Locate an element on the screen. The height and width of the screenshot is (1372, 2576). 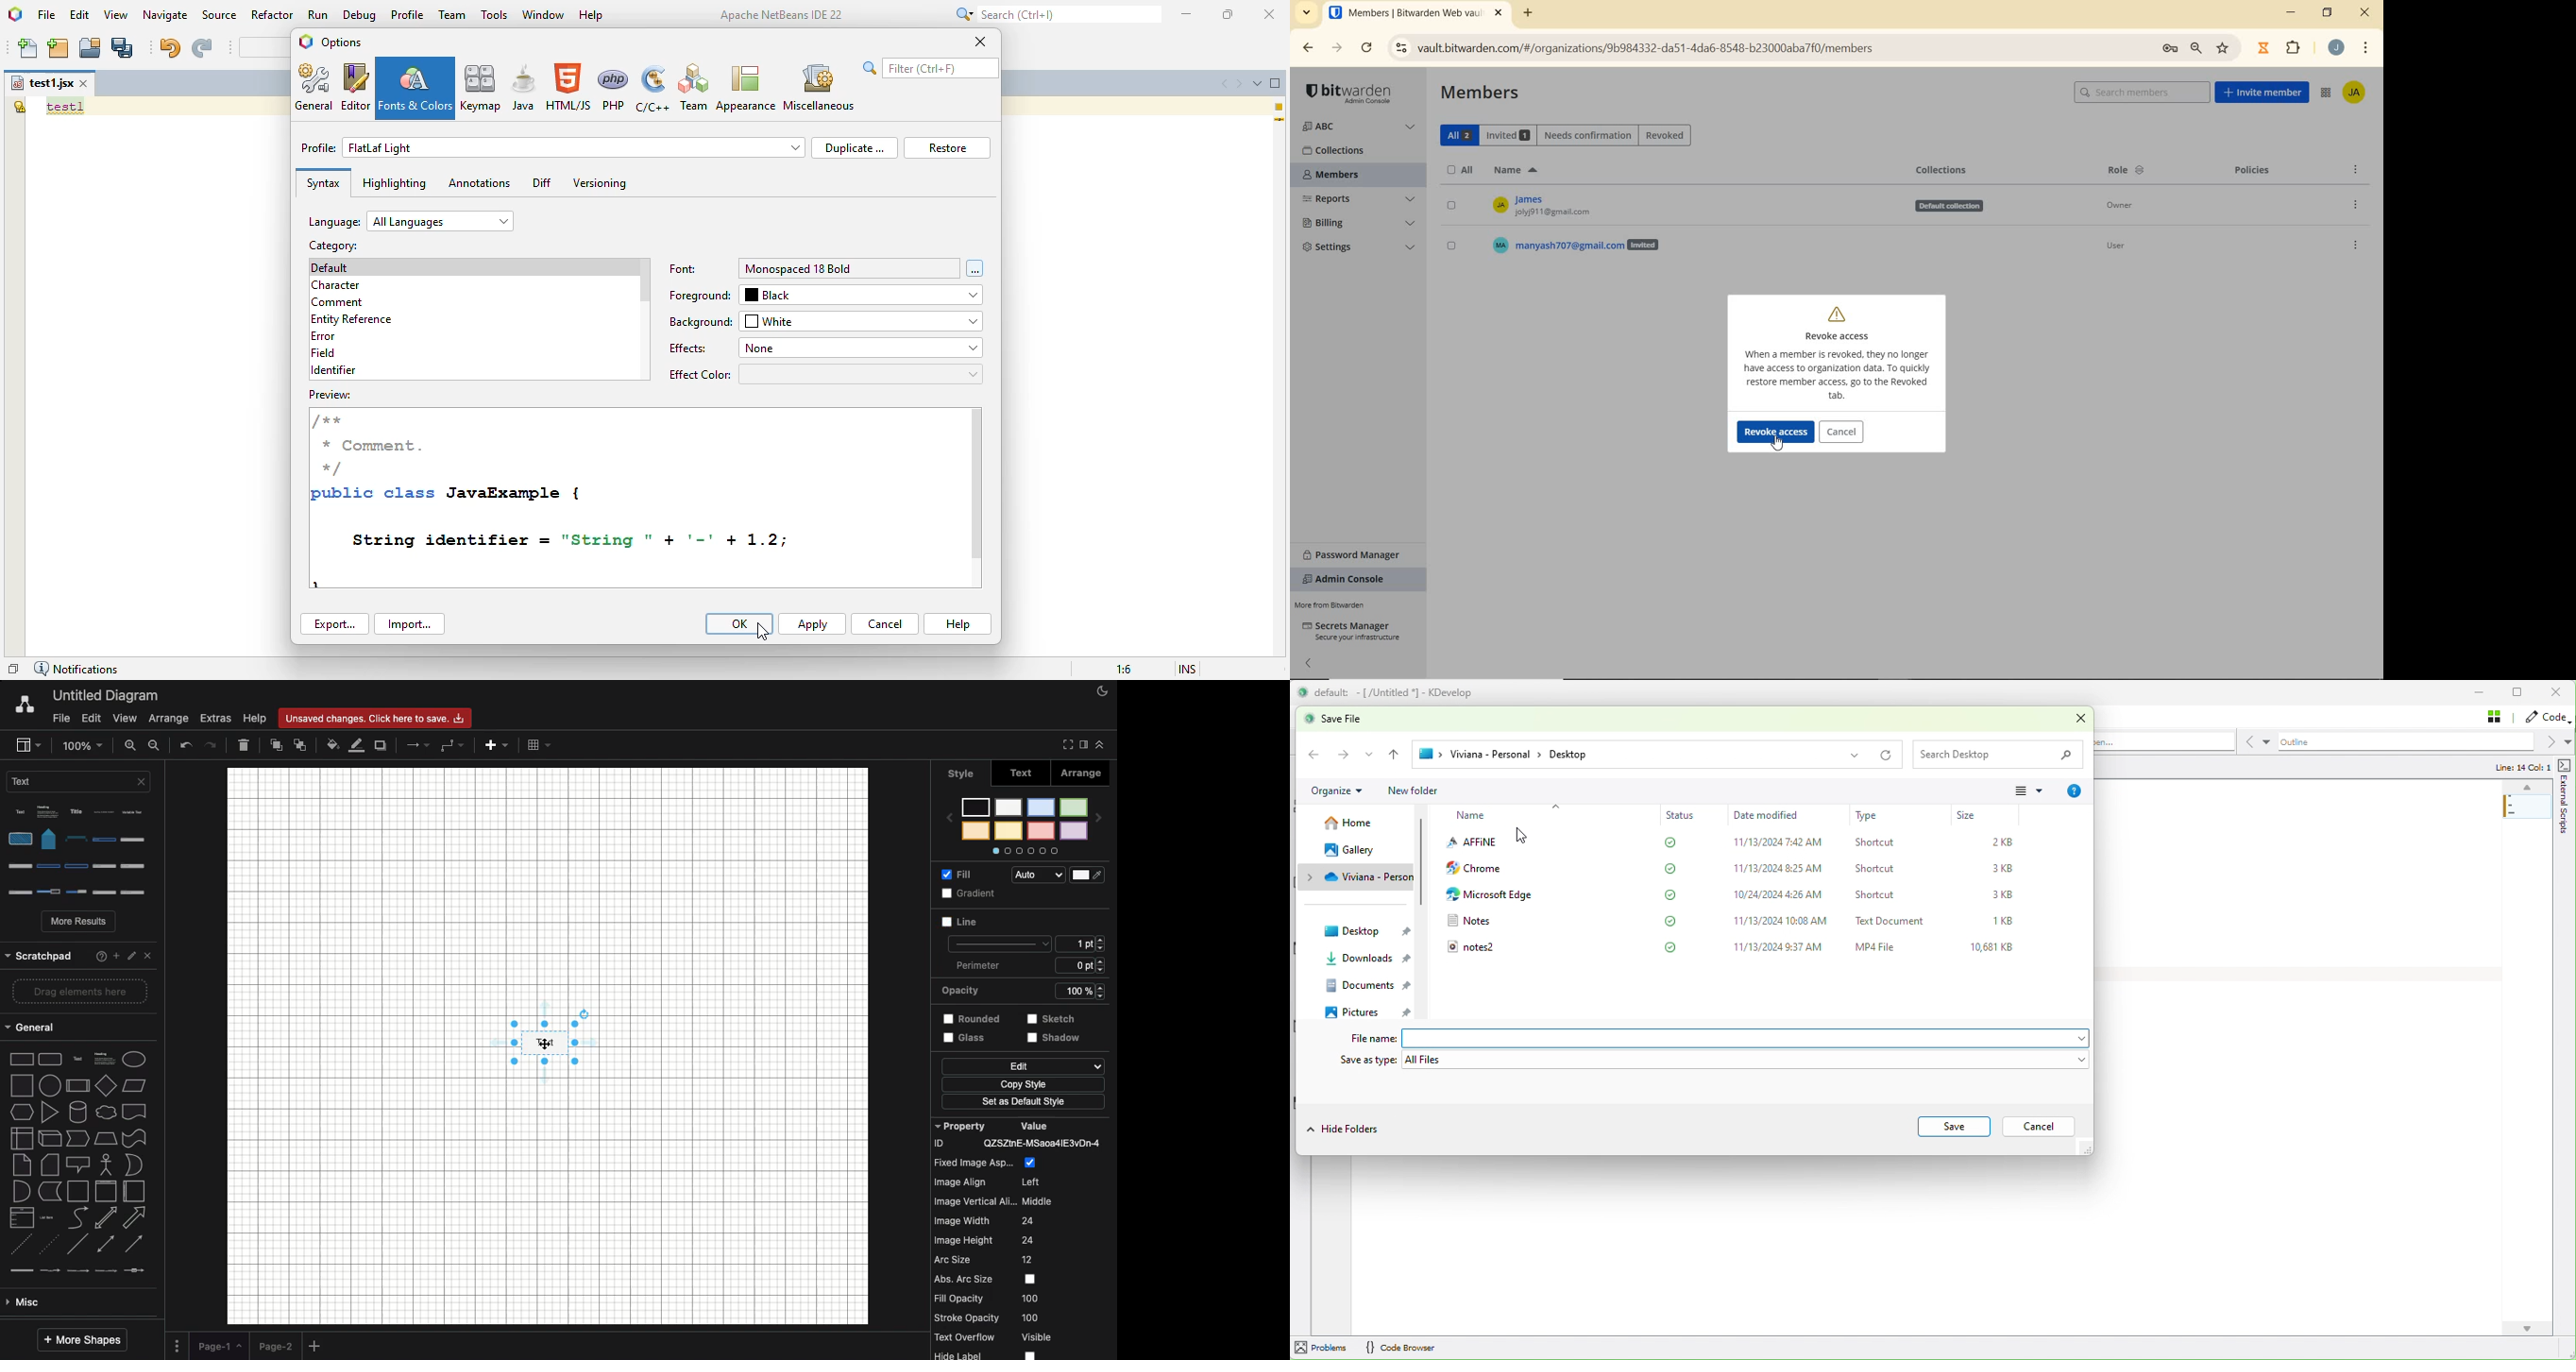
Name is located at coordinates (1473, 816).